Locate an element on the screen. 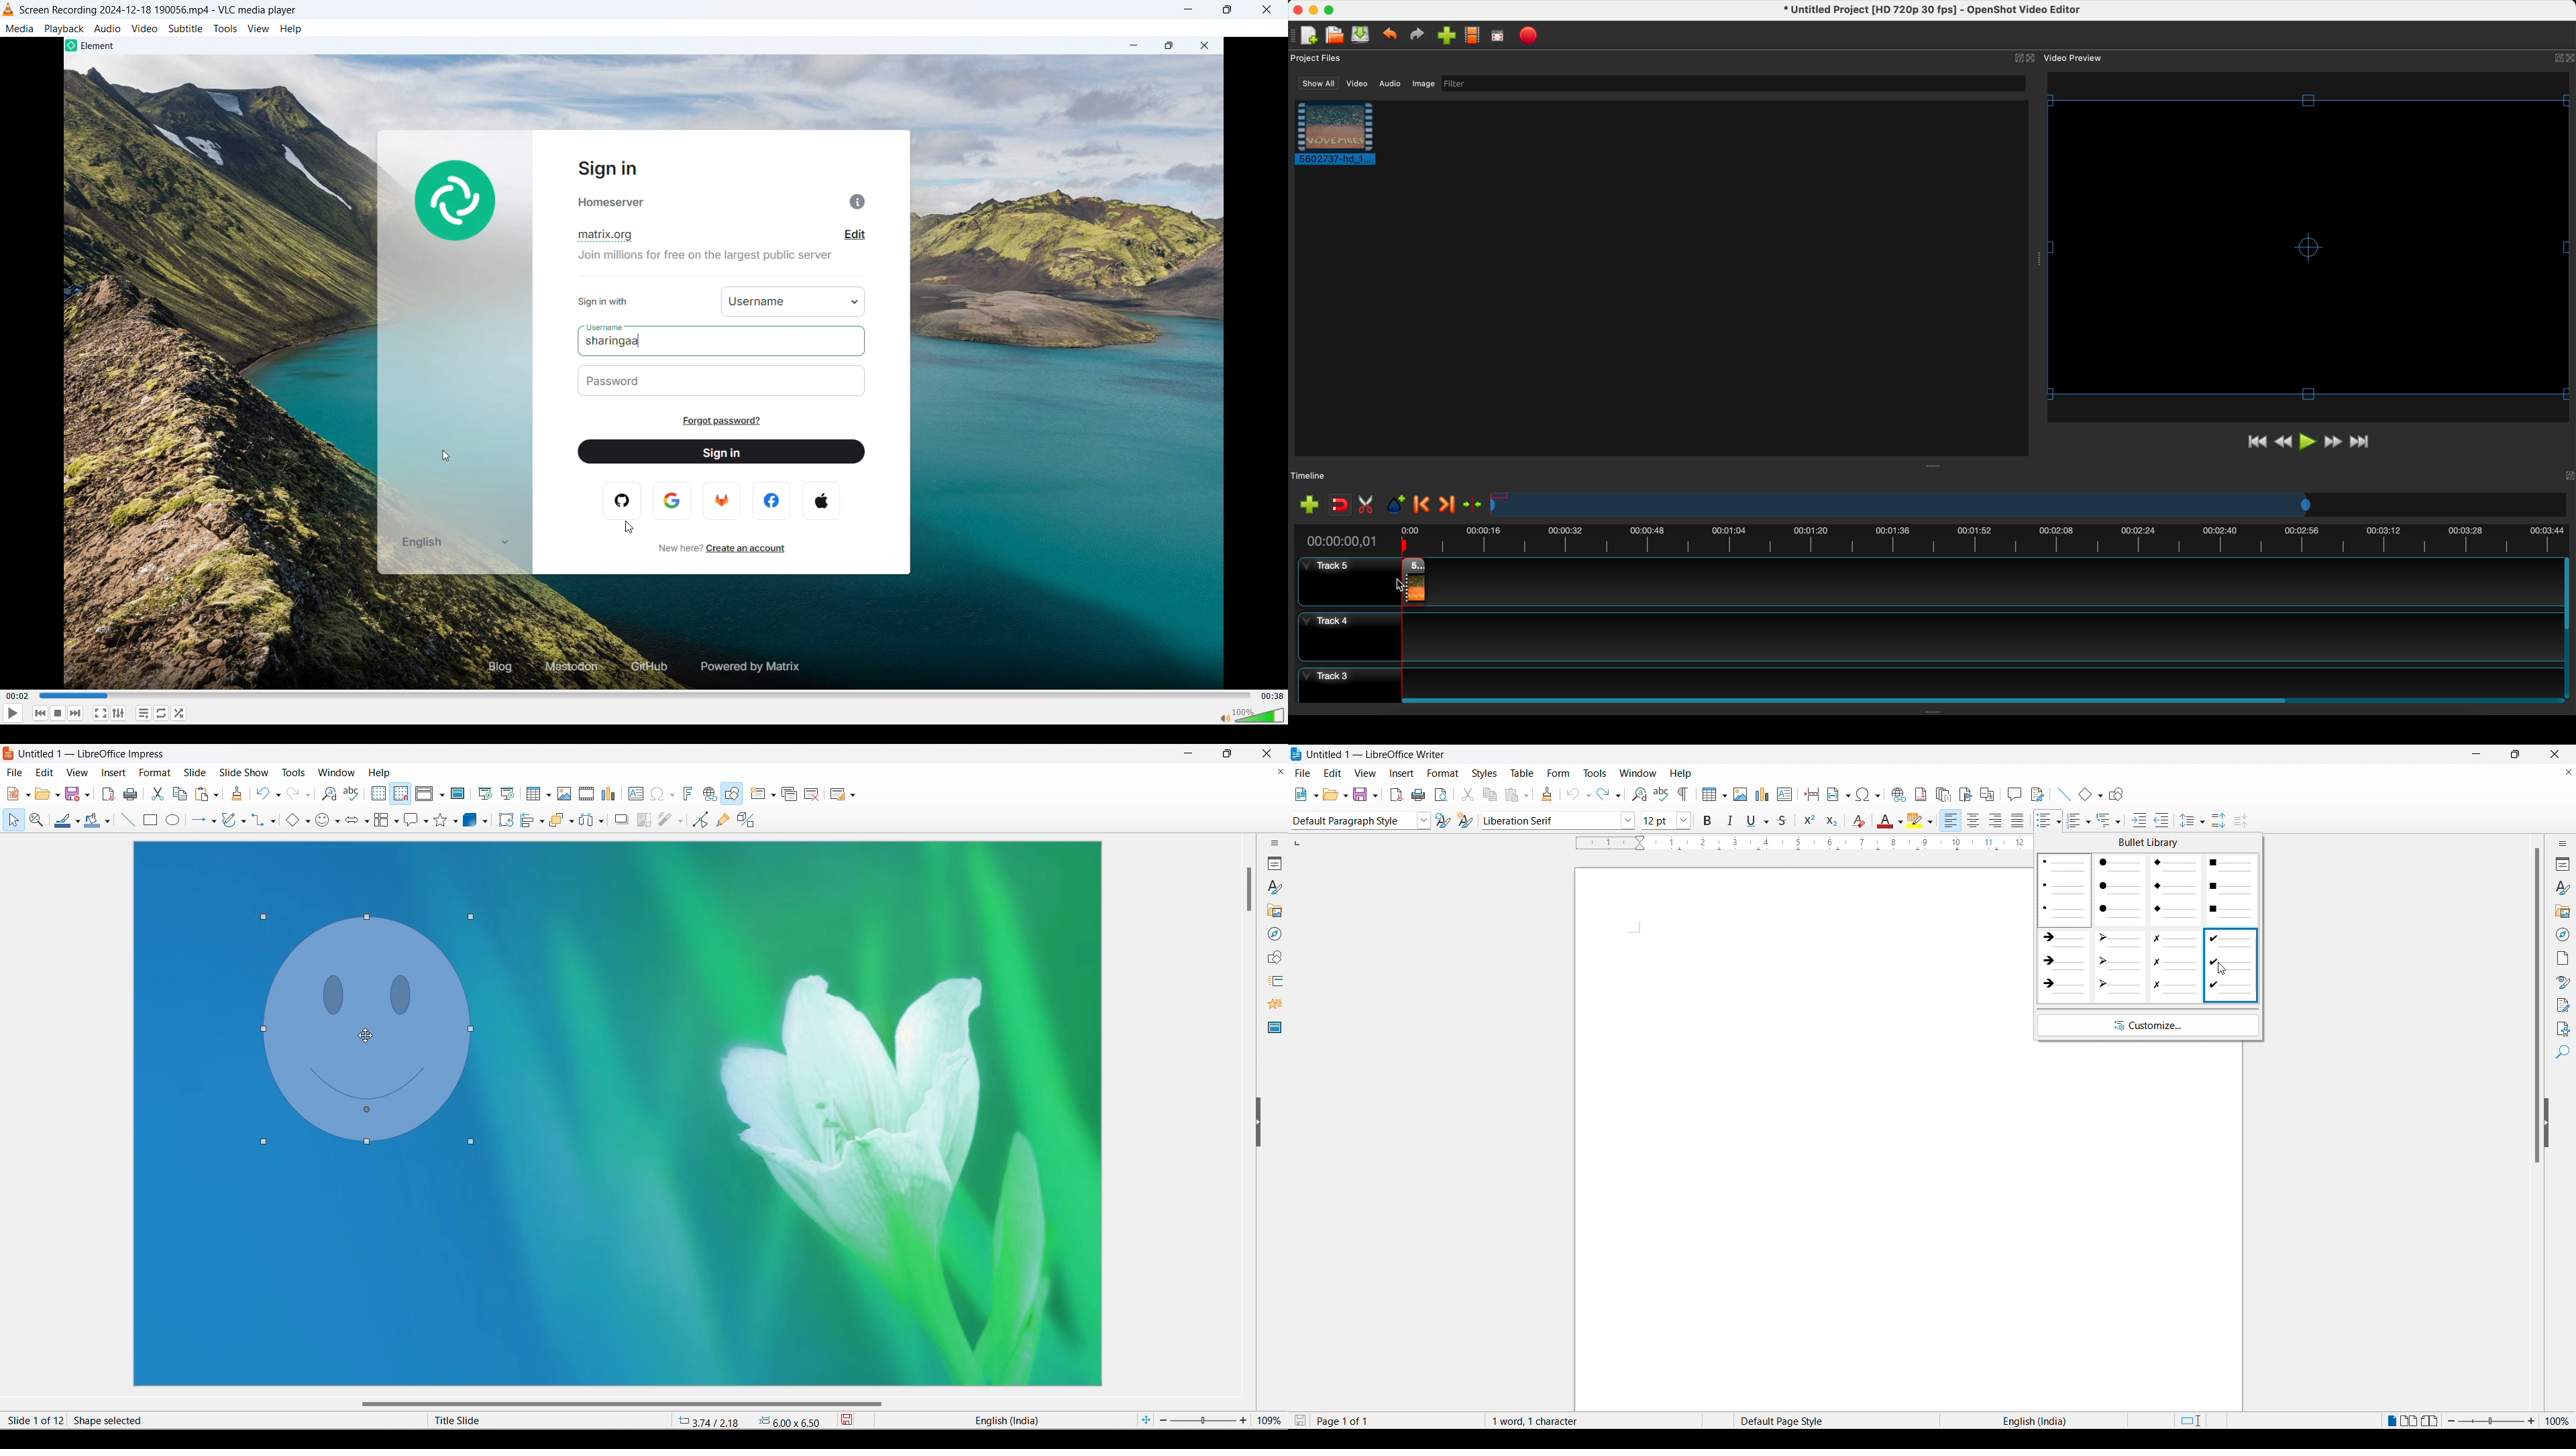  Undo is located at coordinates (263, 794).